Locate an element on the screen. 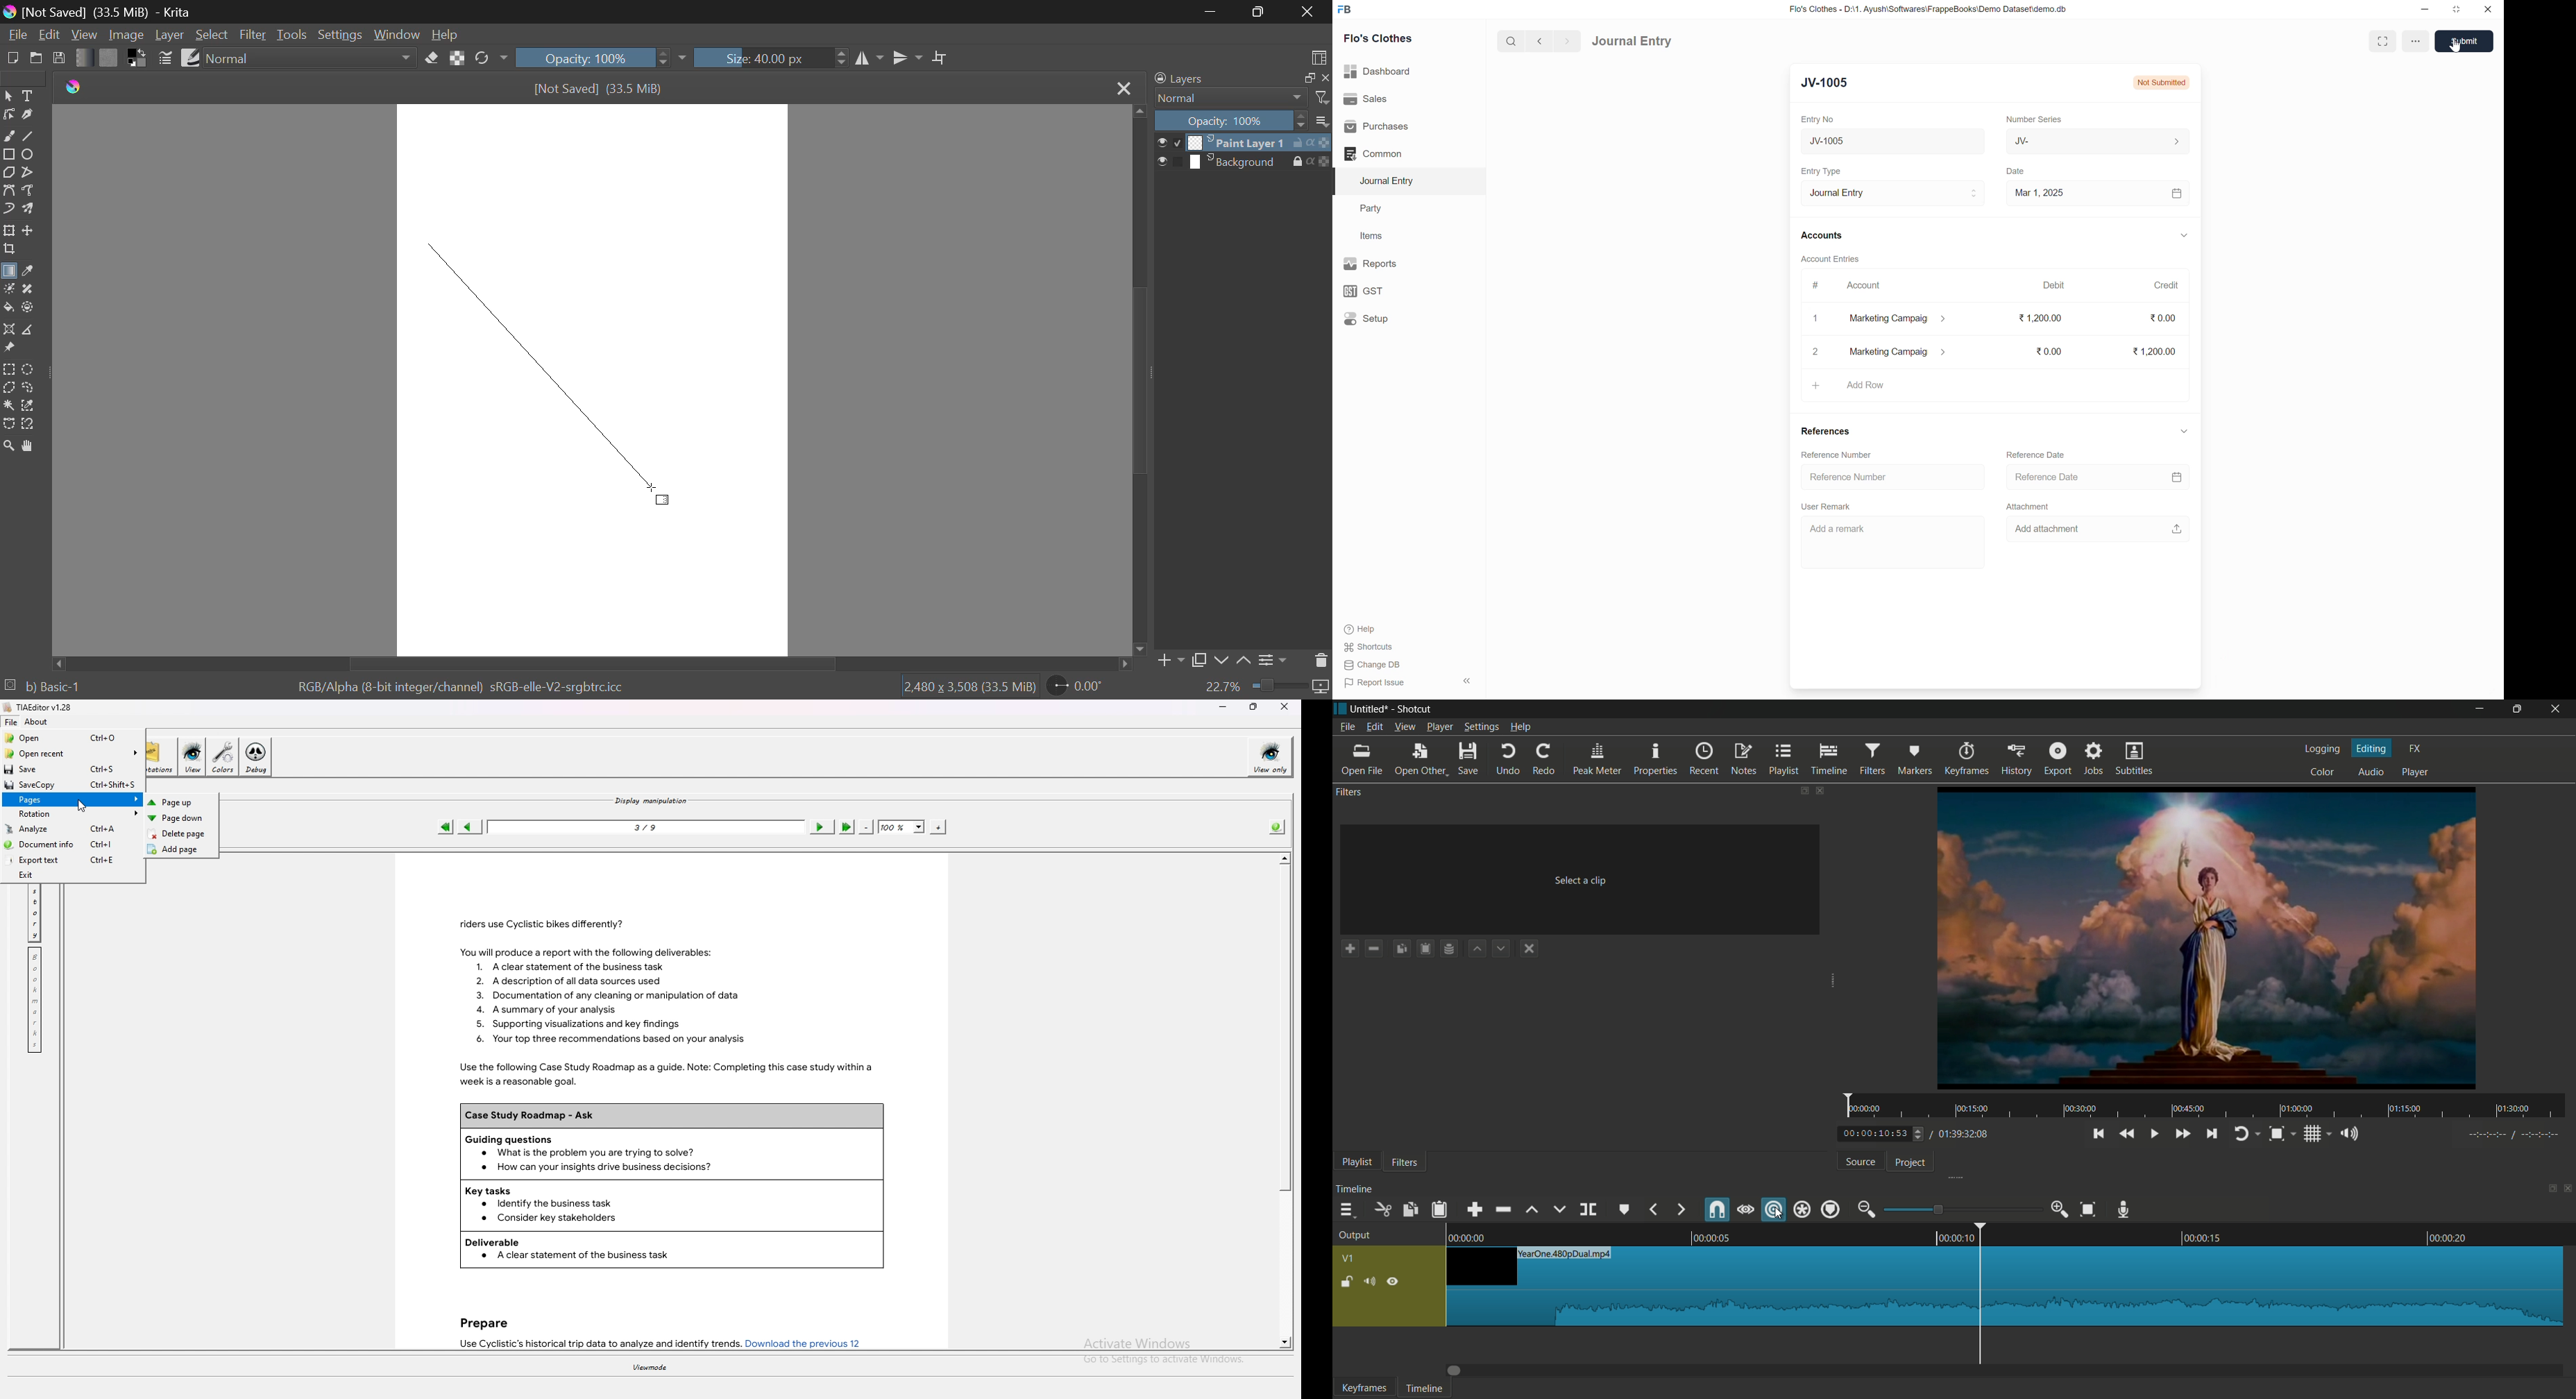 This screenshot has width=2576, height=1400. keyframes is located at coordinates (1362, 1387).